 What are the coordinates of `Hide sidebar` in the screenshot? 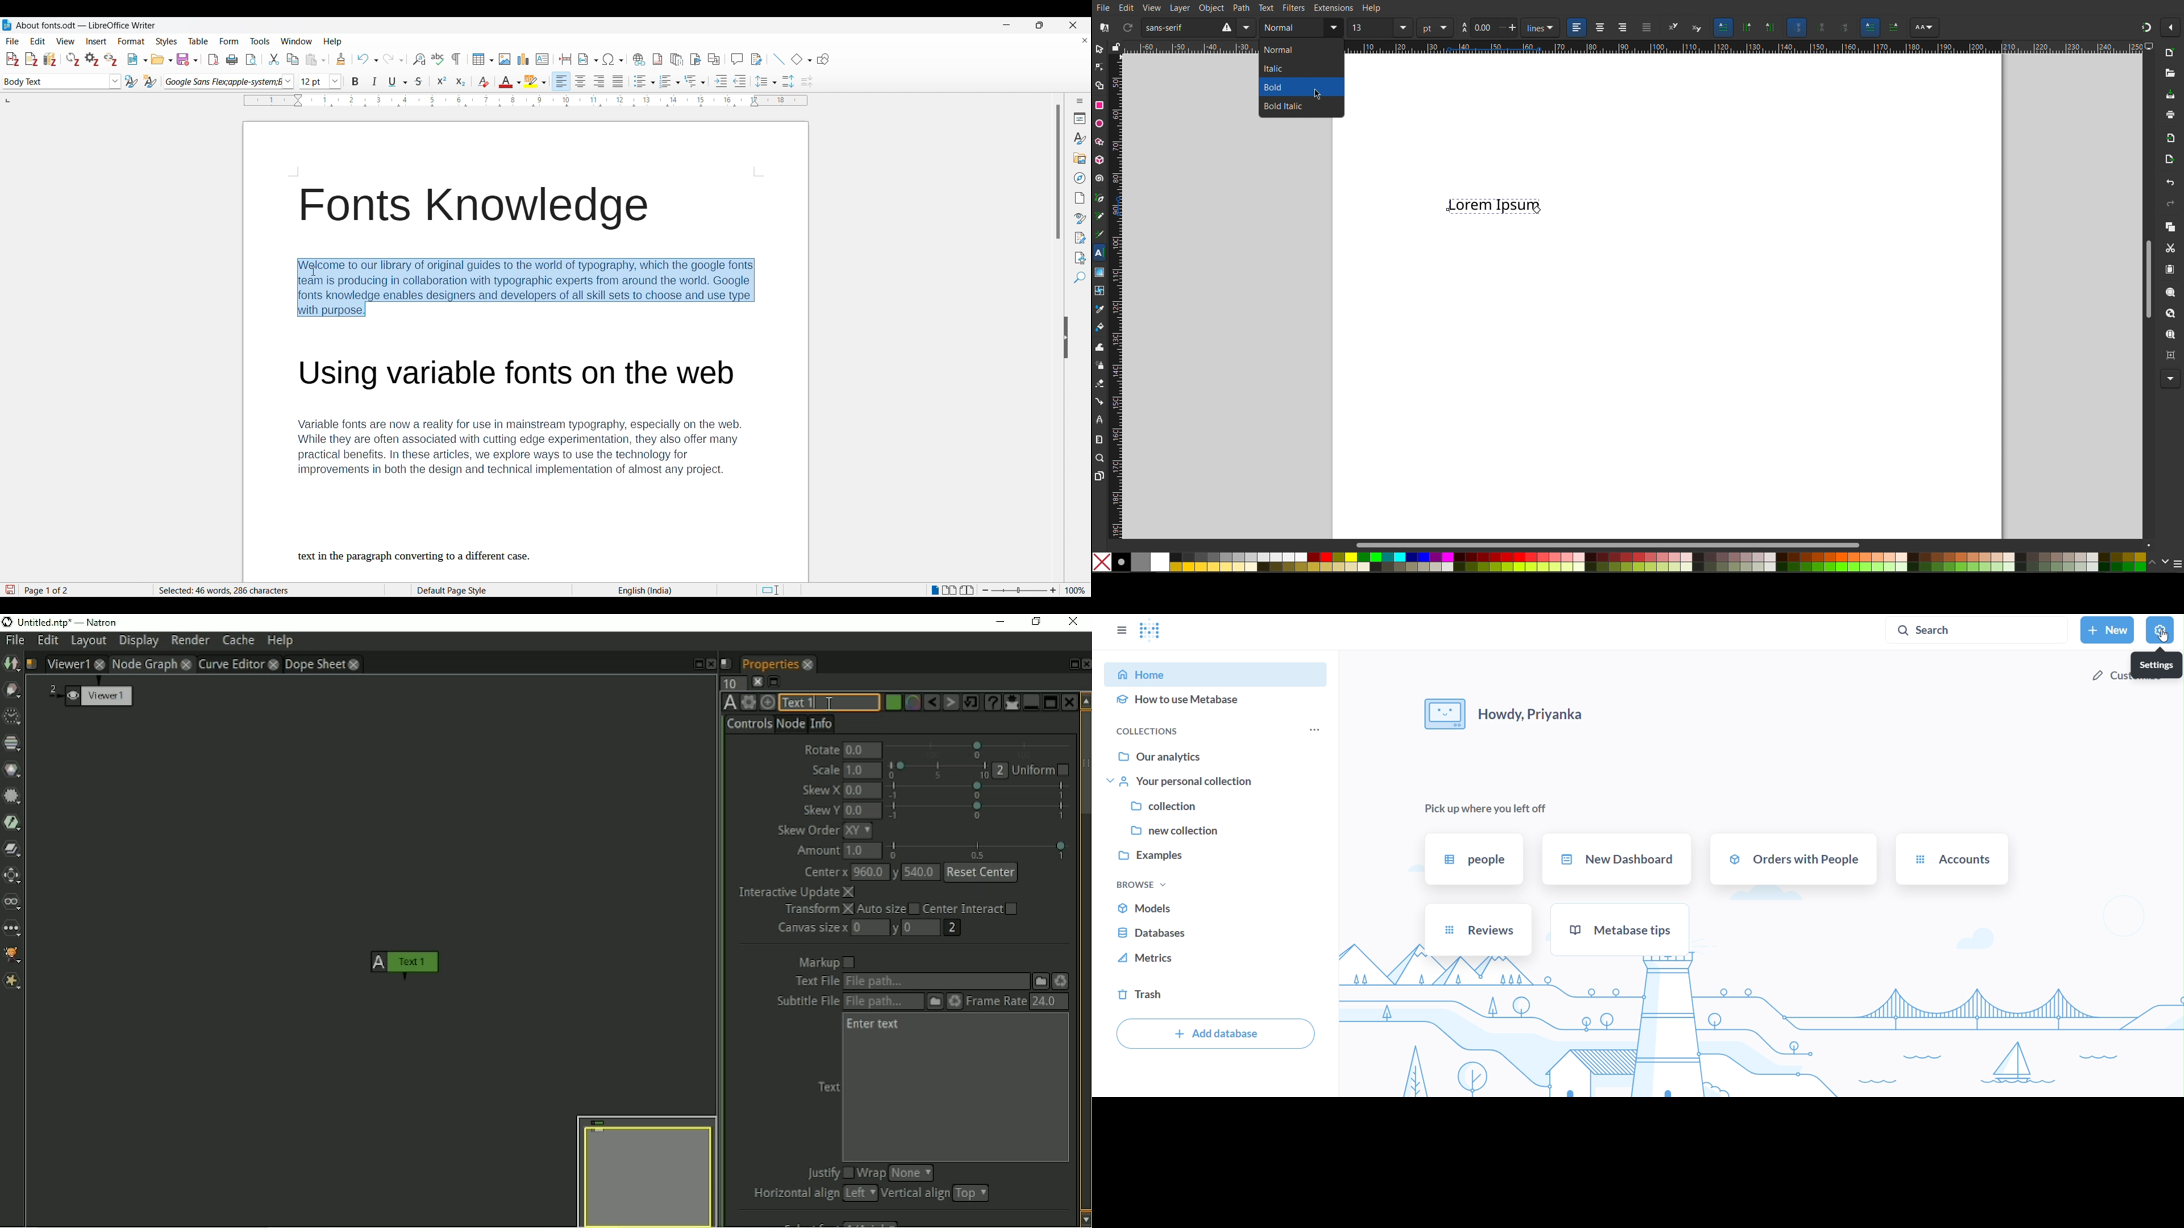 It's located at (1067, 337).